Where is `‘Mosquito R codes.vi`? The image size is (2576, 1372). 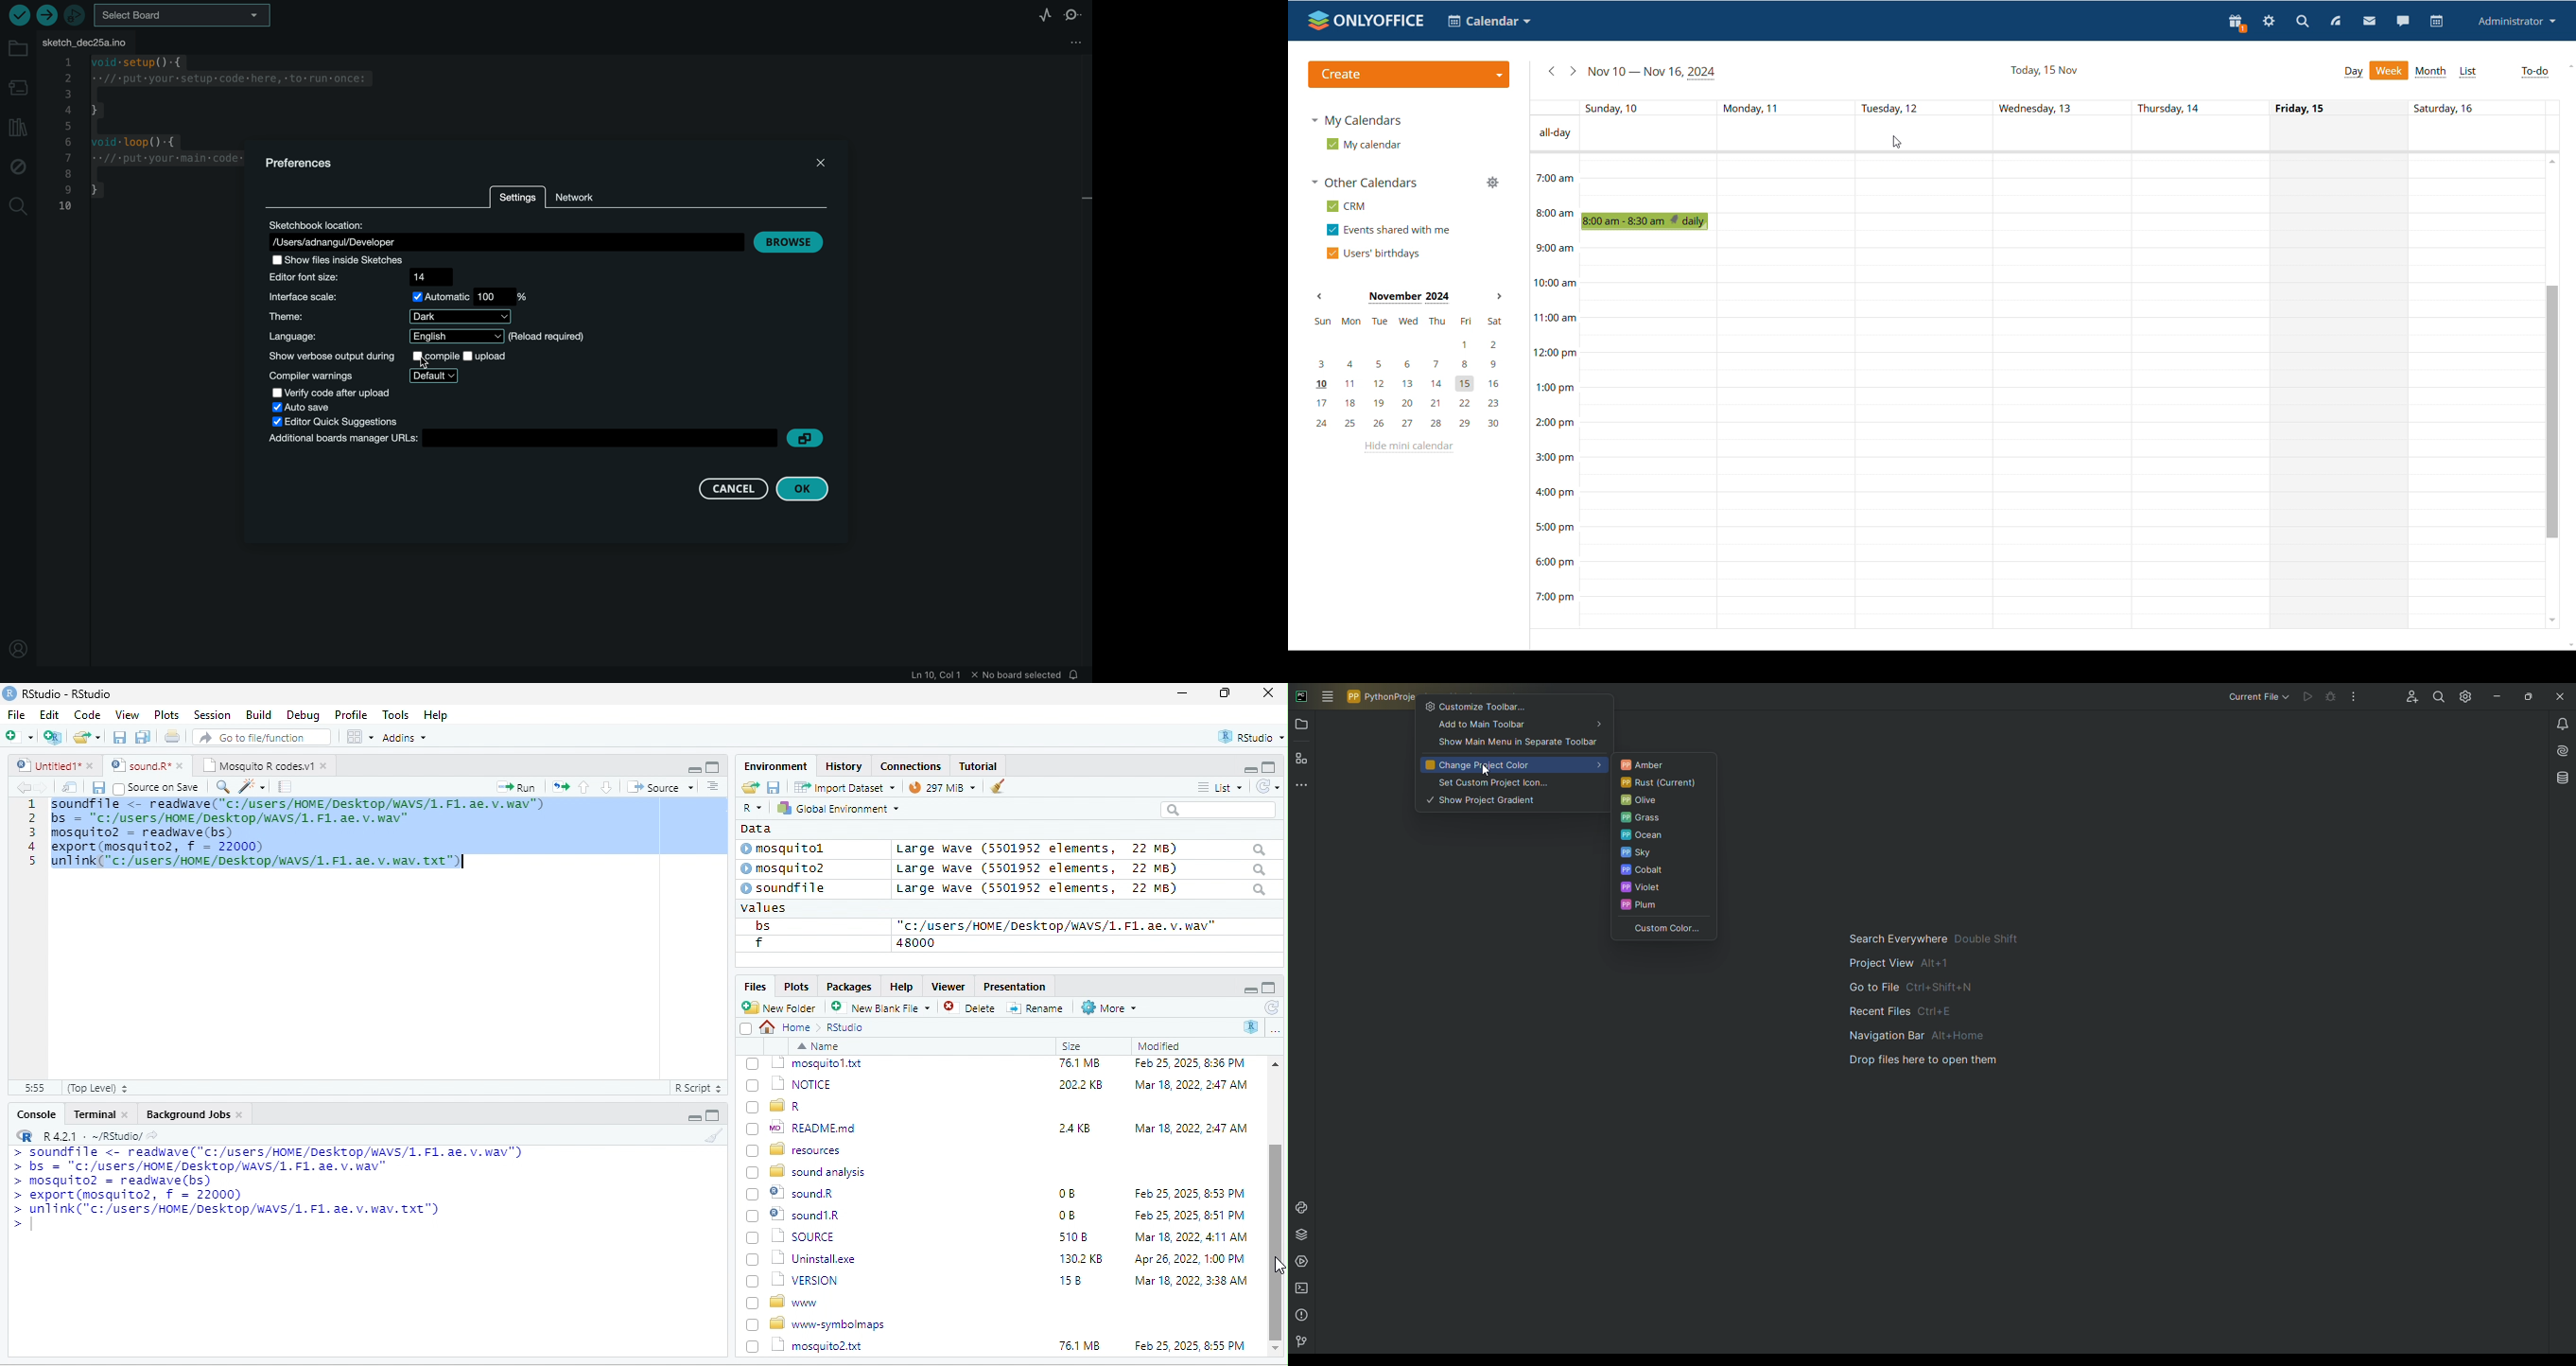 ‘Mosquito R codes.vi is located at coordinates (142, 765).